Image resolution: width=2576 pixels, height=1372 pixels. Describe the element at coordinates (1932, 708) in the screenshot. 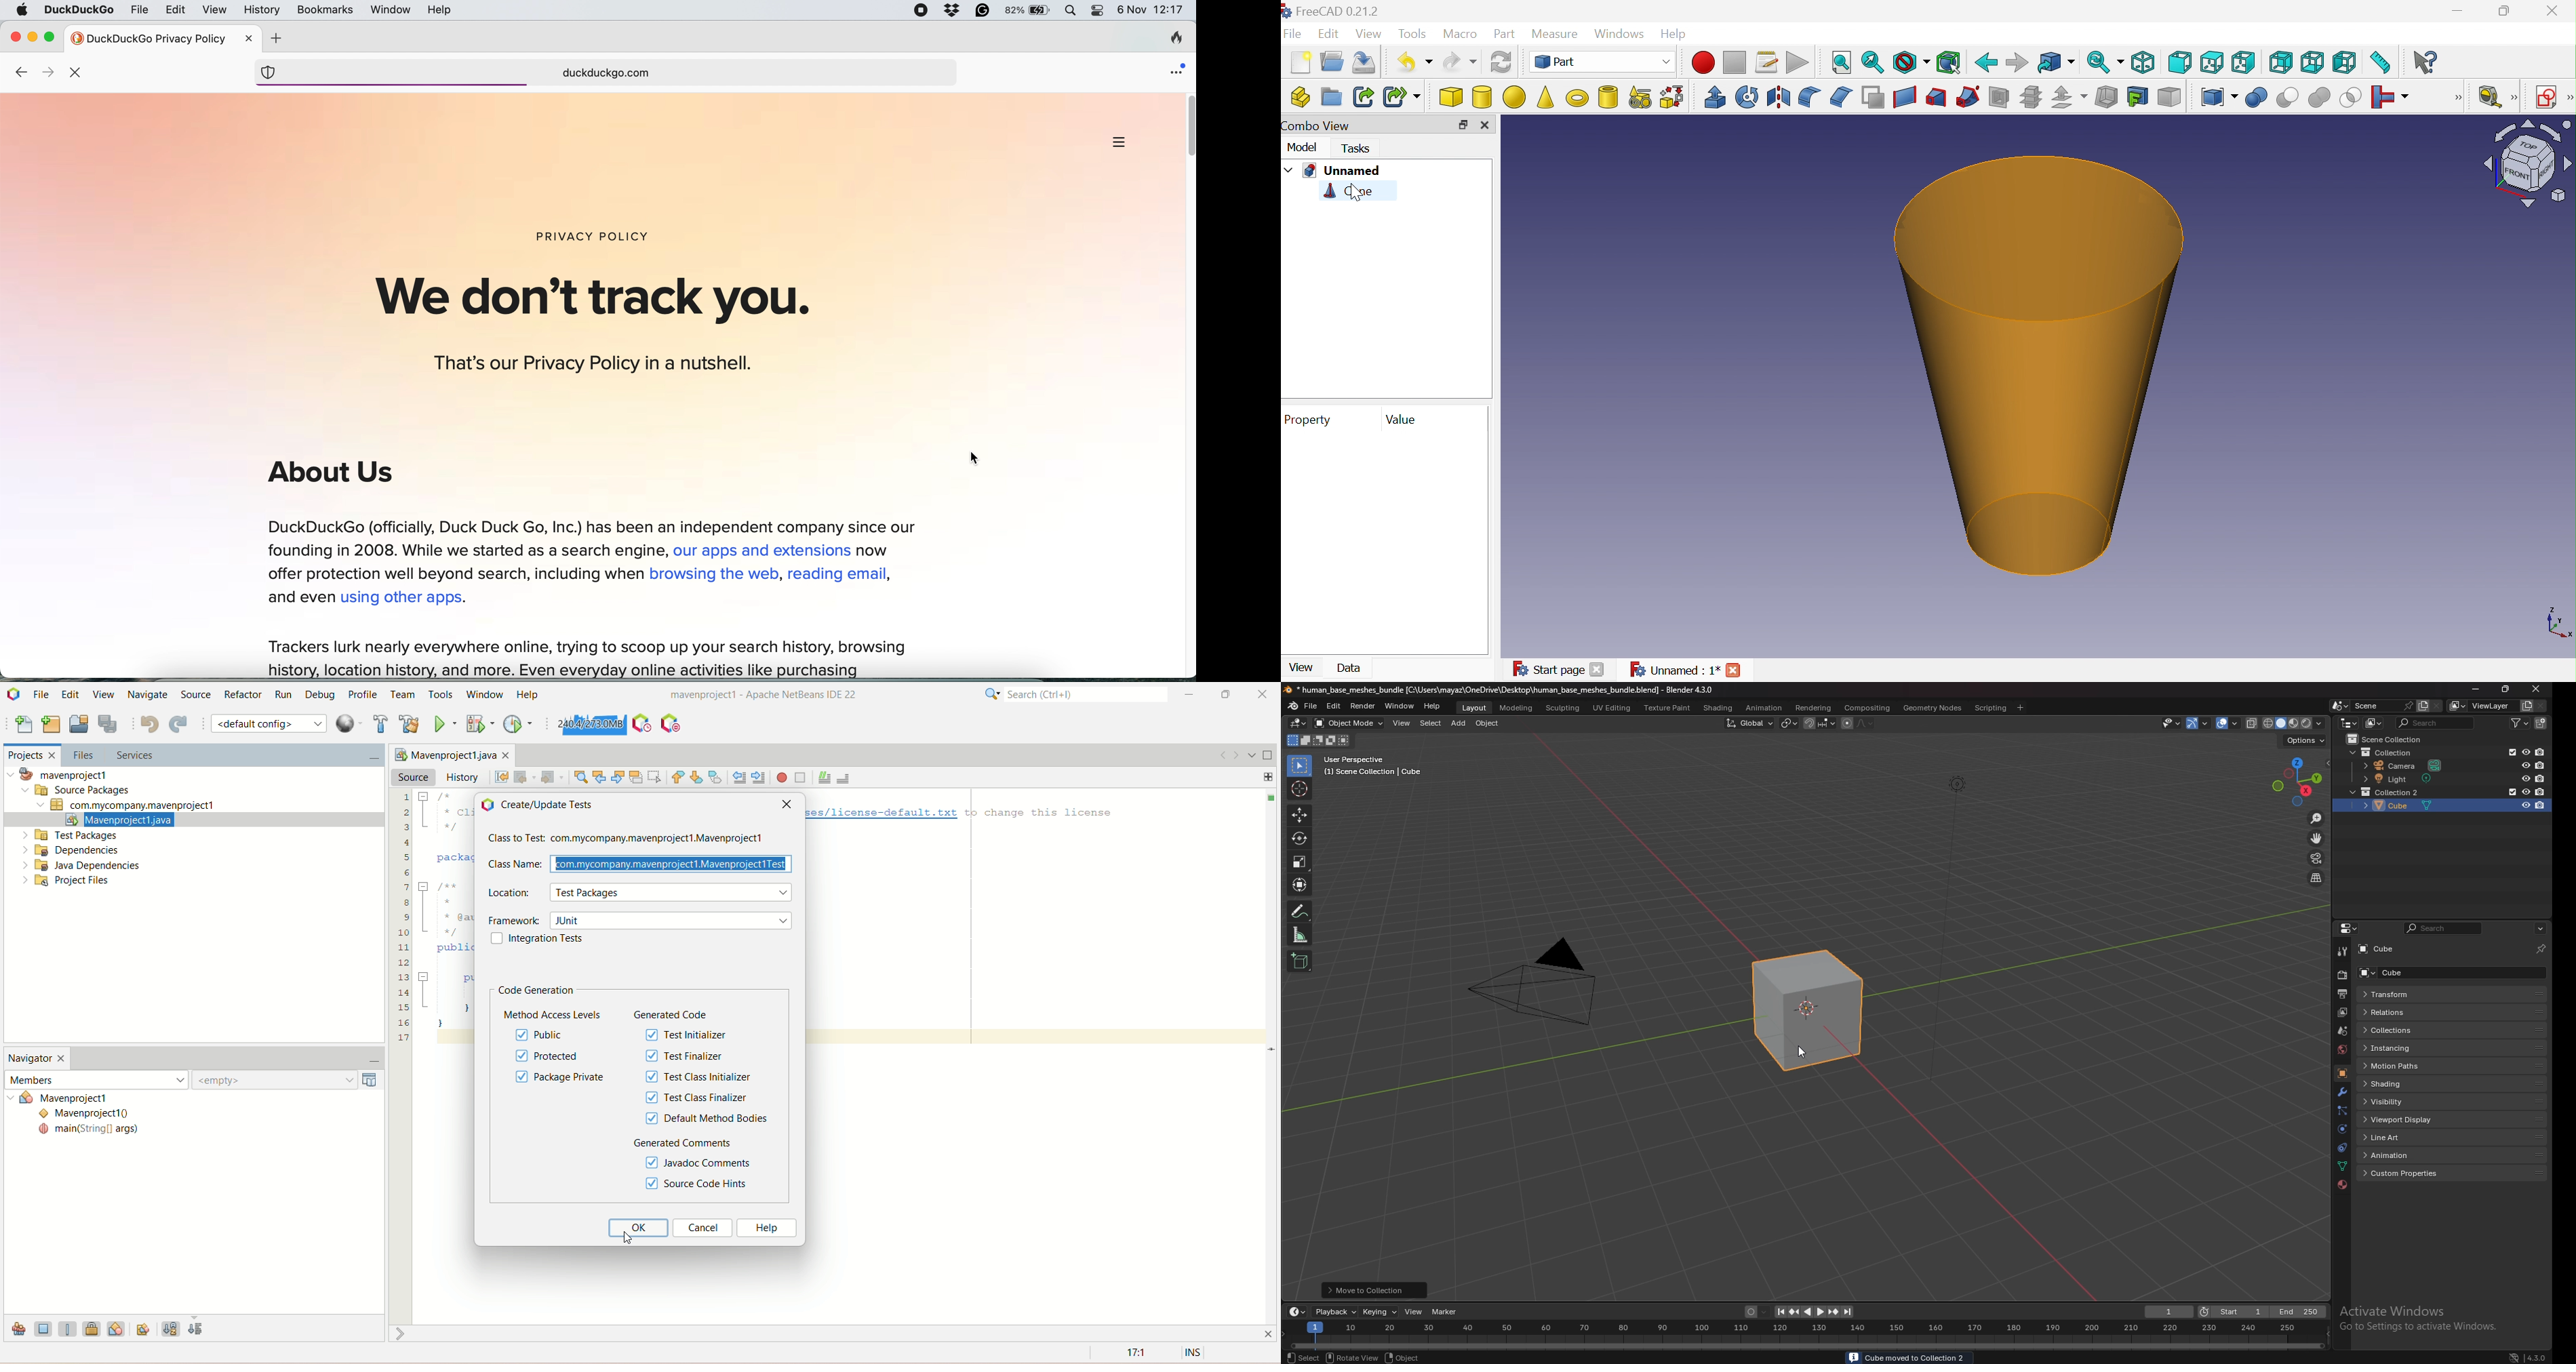

I see `geometry nodes` at that location.